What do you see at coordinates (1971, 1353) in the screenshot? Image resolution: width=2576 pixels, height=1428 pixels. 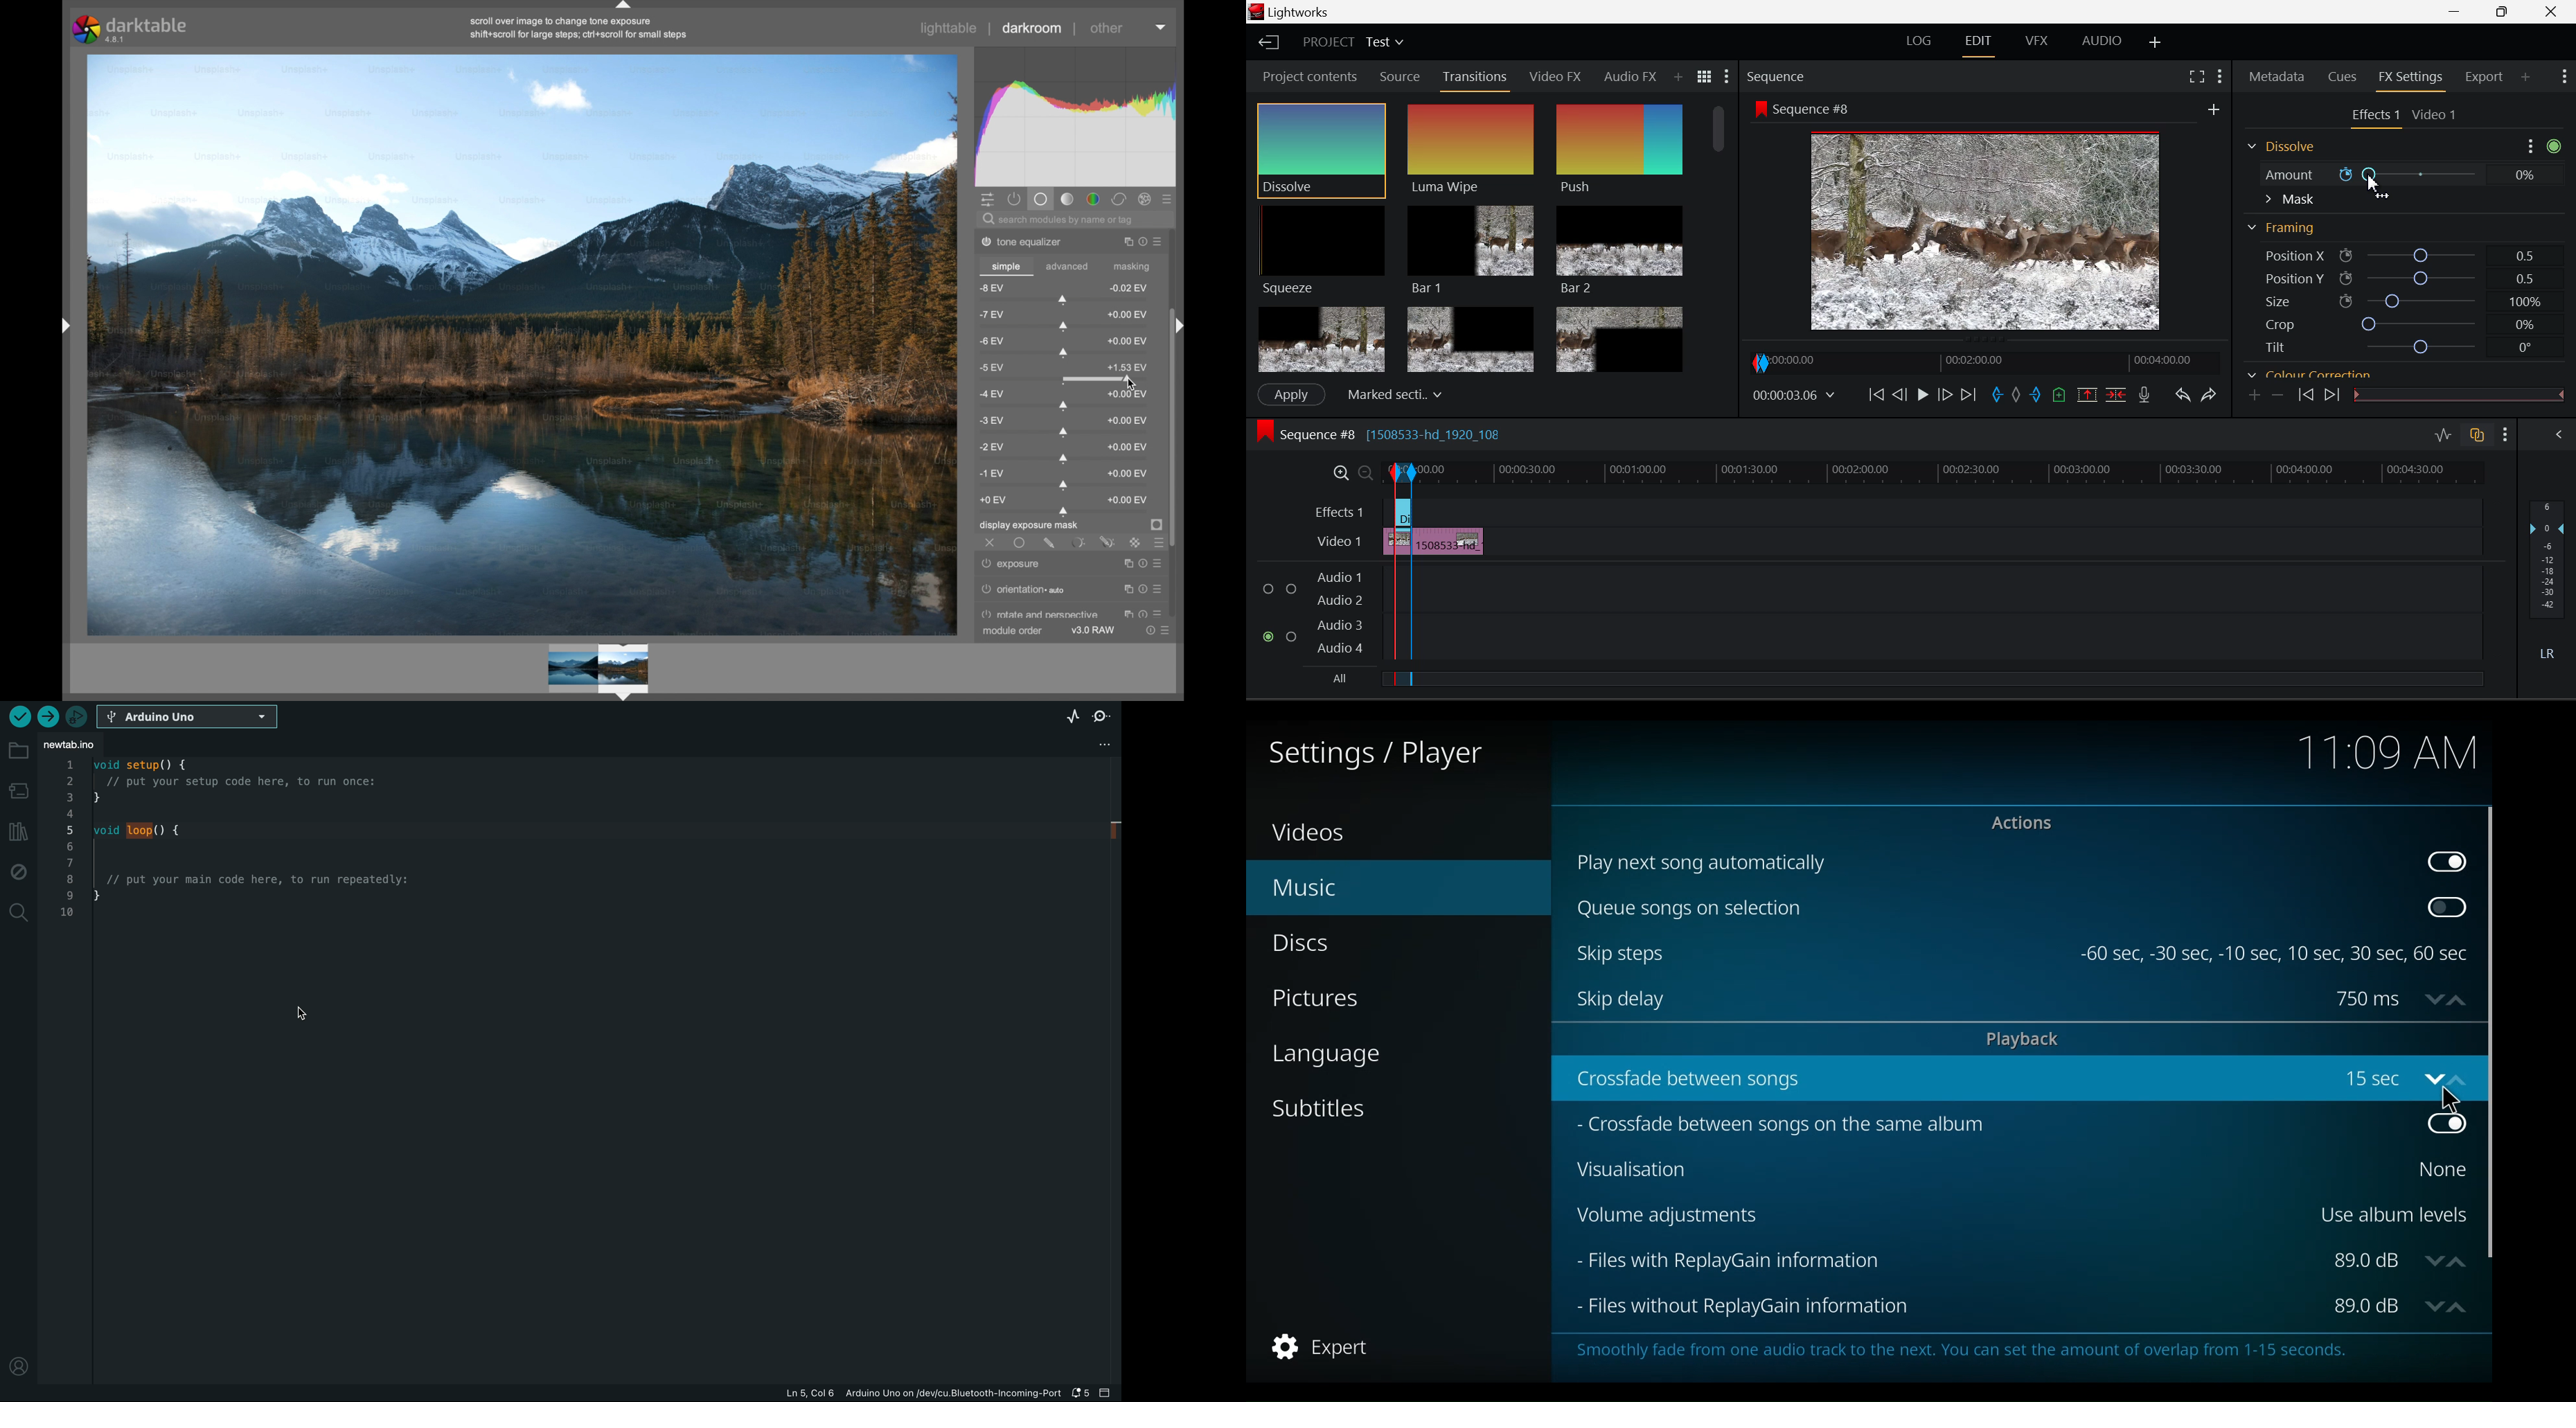 I see `Smoothly fade from one audio track to the next. You can set the amount of overlap from 1-15 seconds.` at bounding box center [1971, 1353].